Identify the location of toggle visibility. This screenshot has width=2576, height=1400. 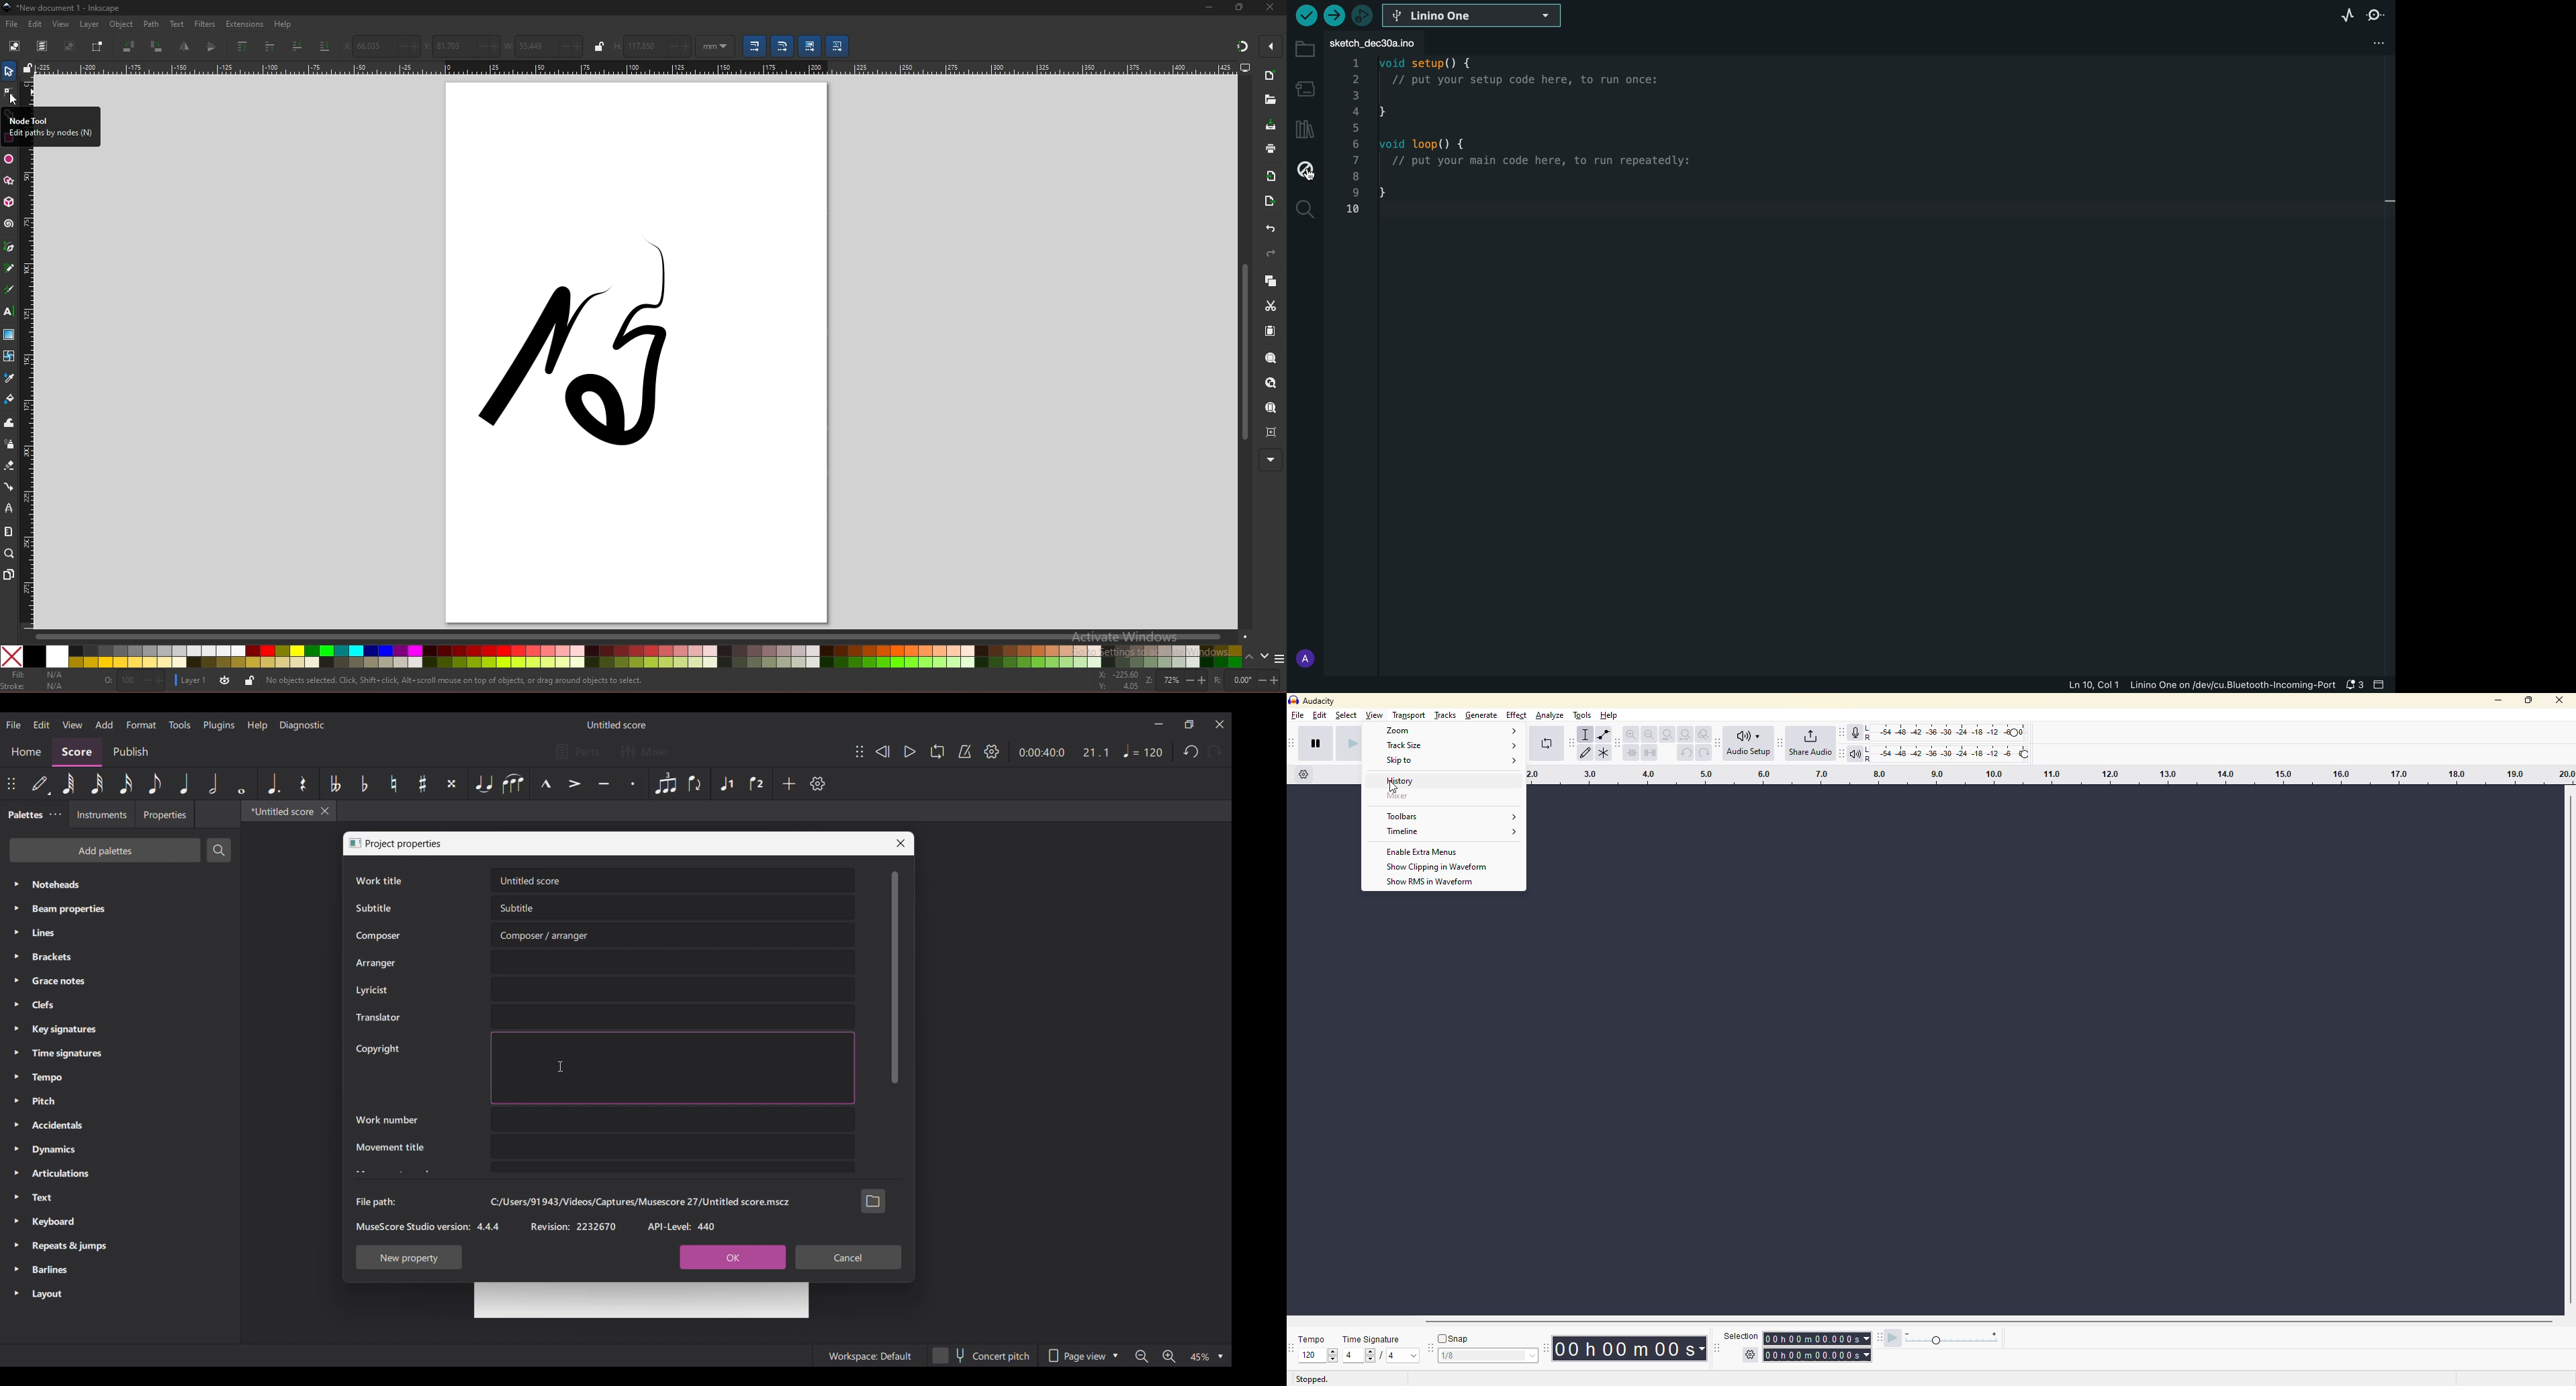
(226, 680).